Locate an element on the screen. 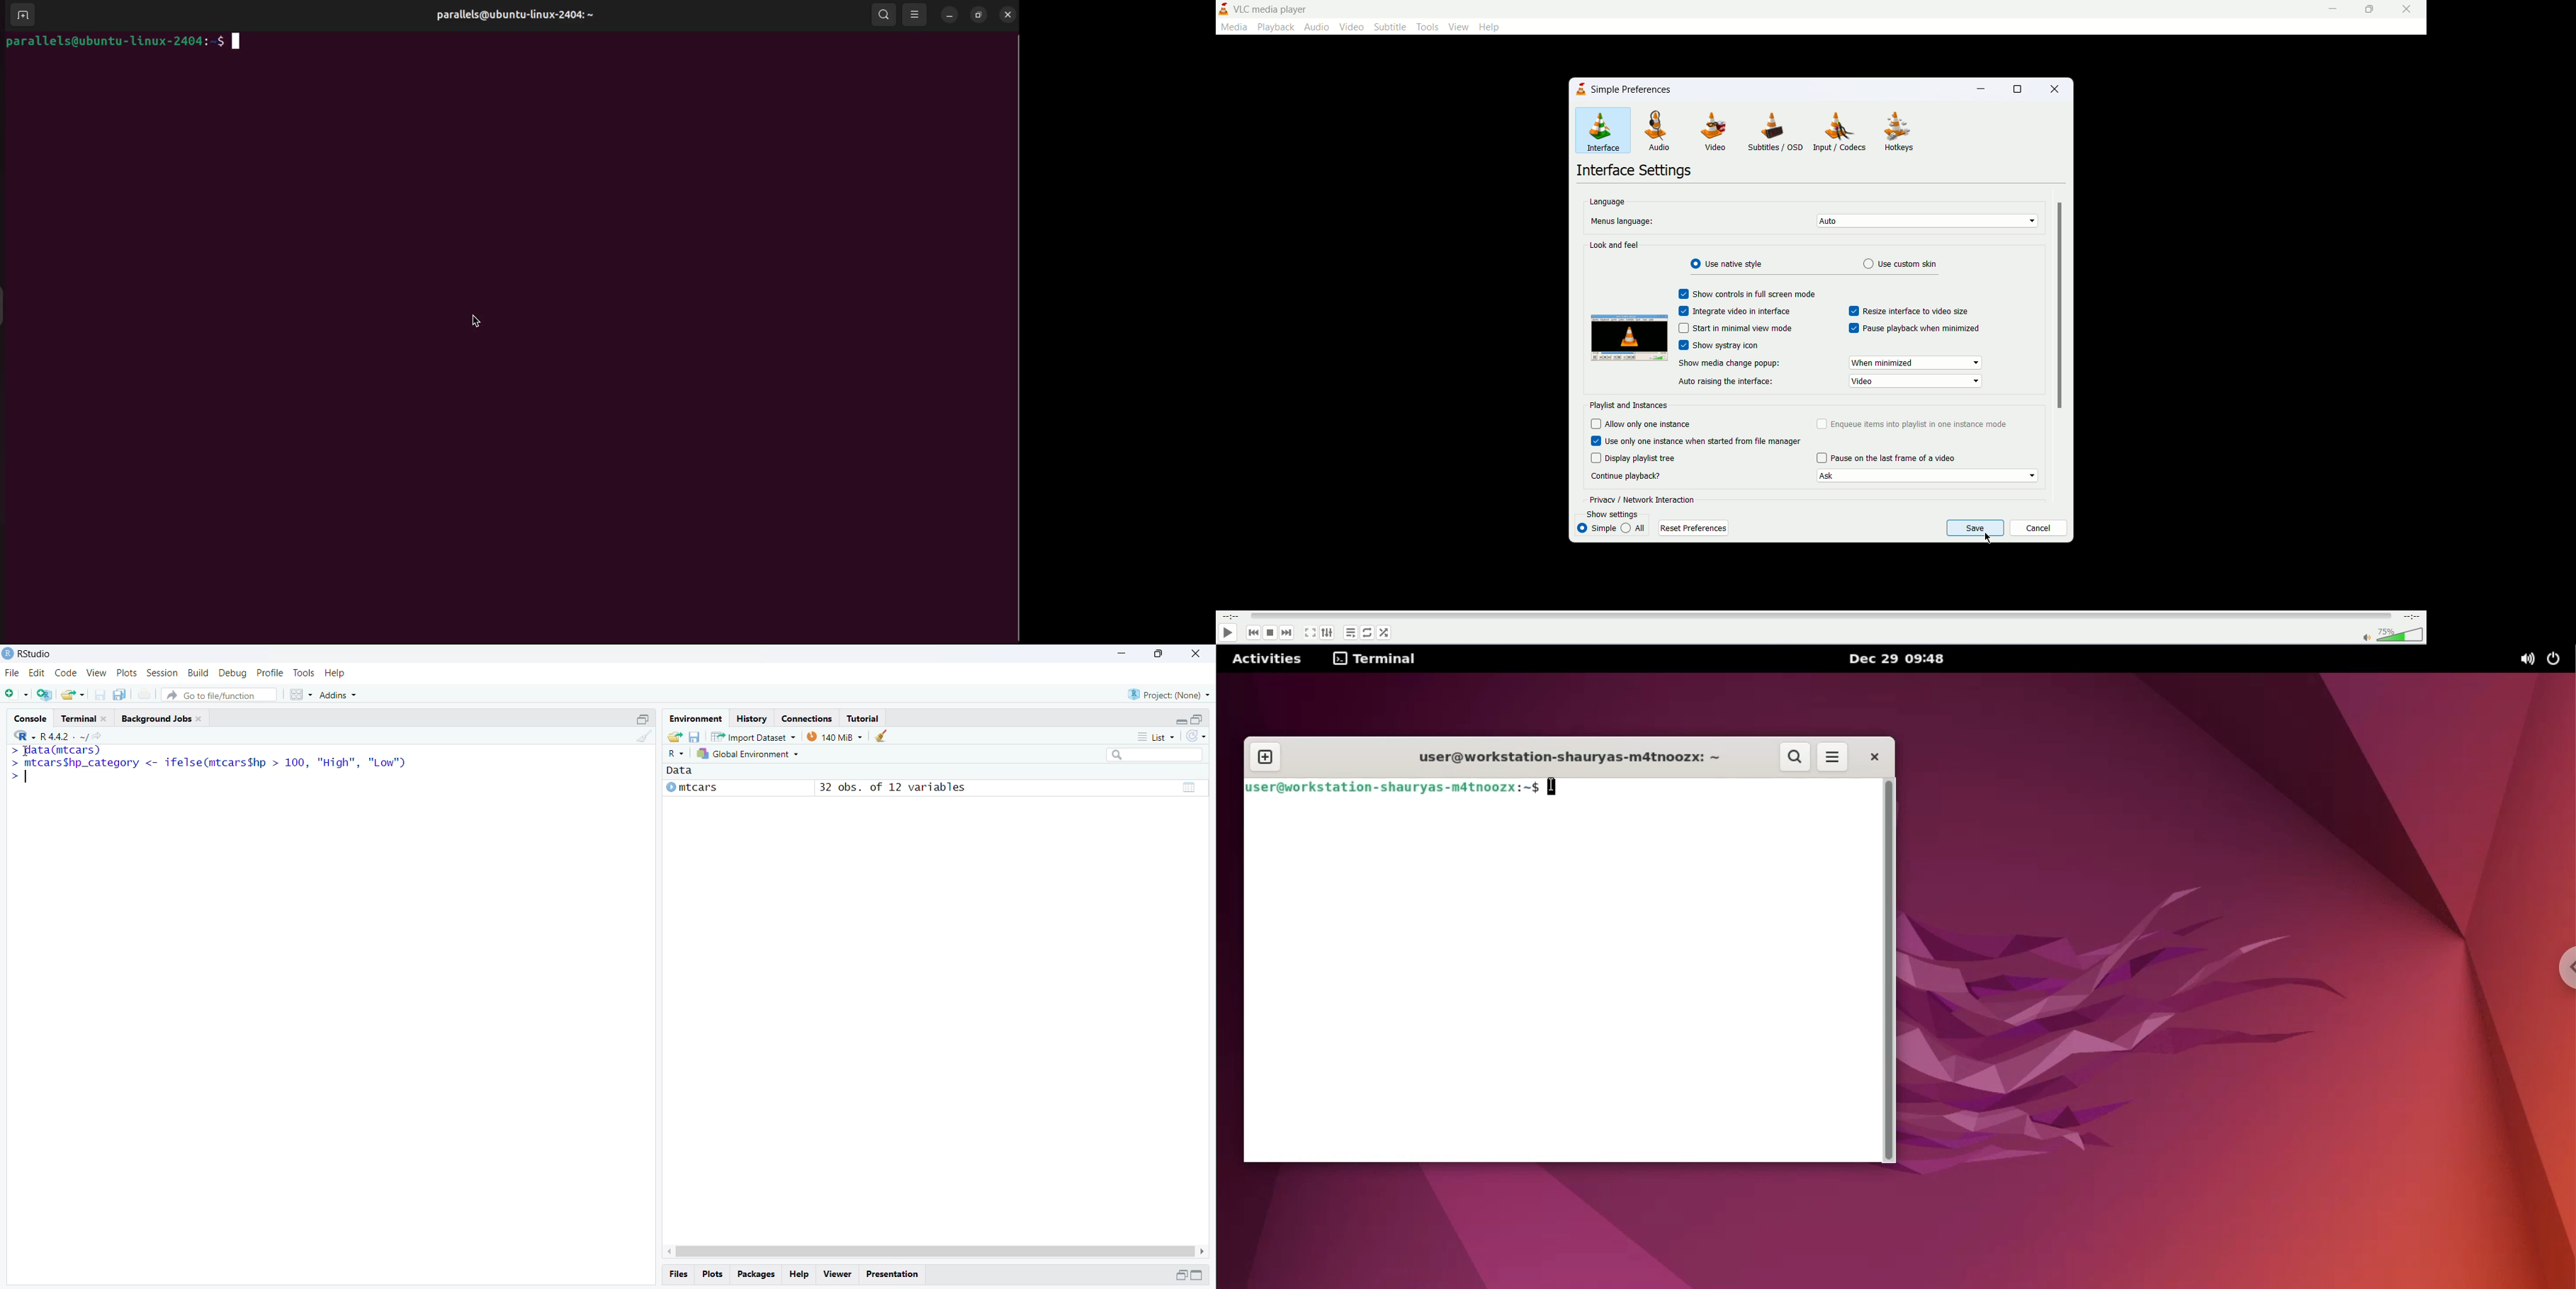 The width and height of the screenshot is (2576, 1316). R is located at coordinates (21, 734).